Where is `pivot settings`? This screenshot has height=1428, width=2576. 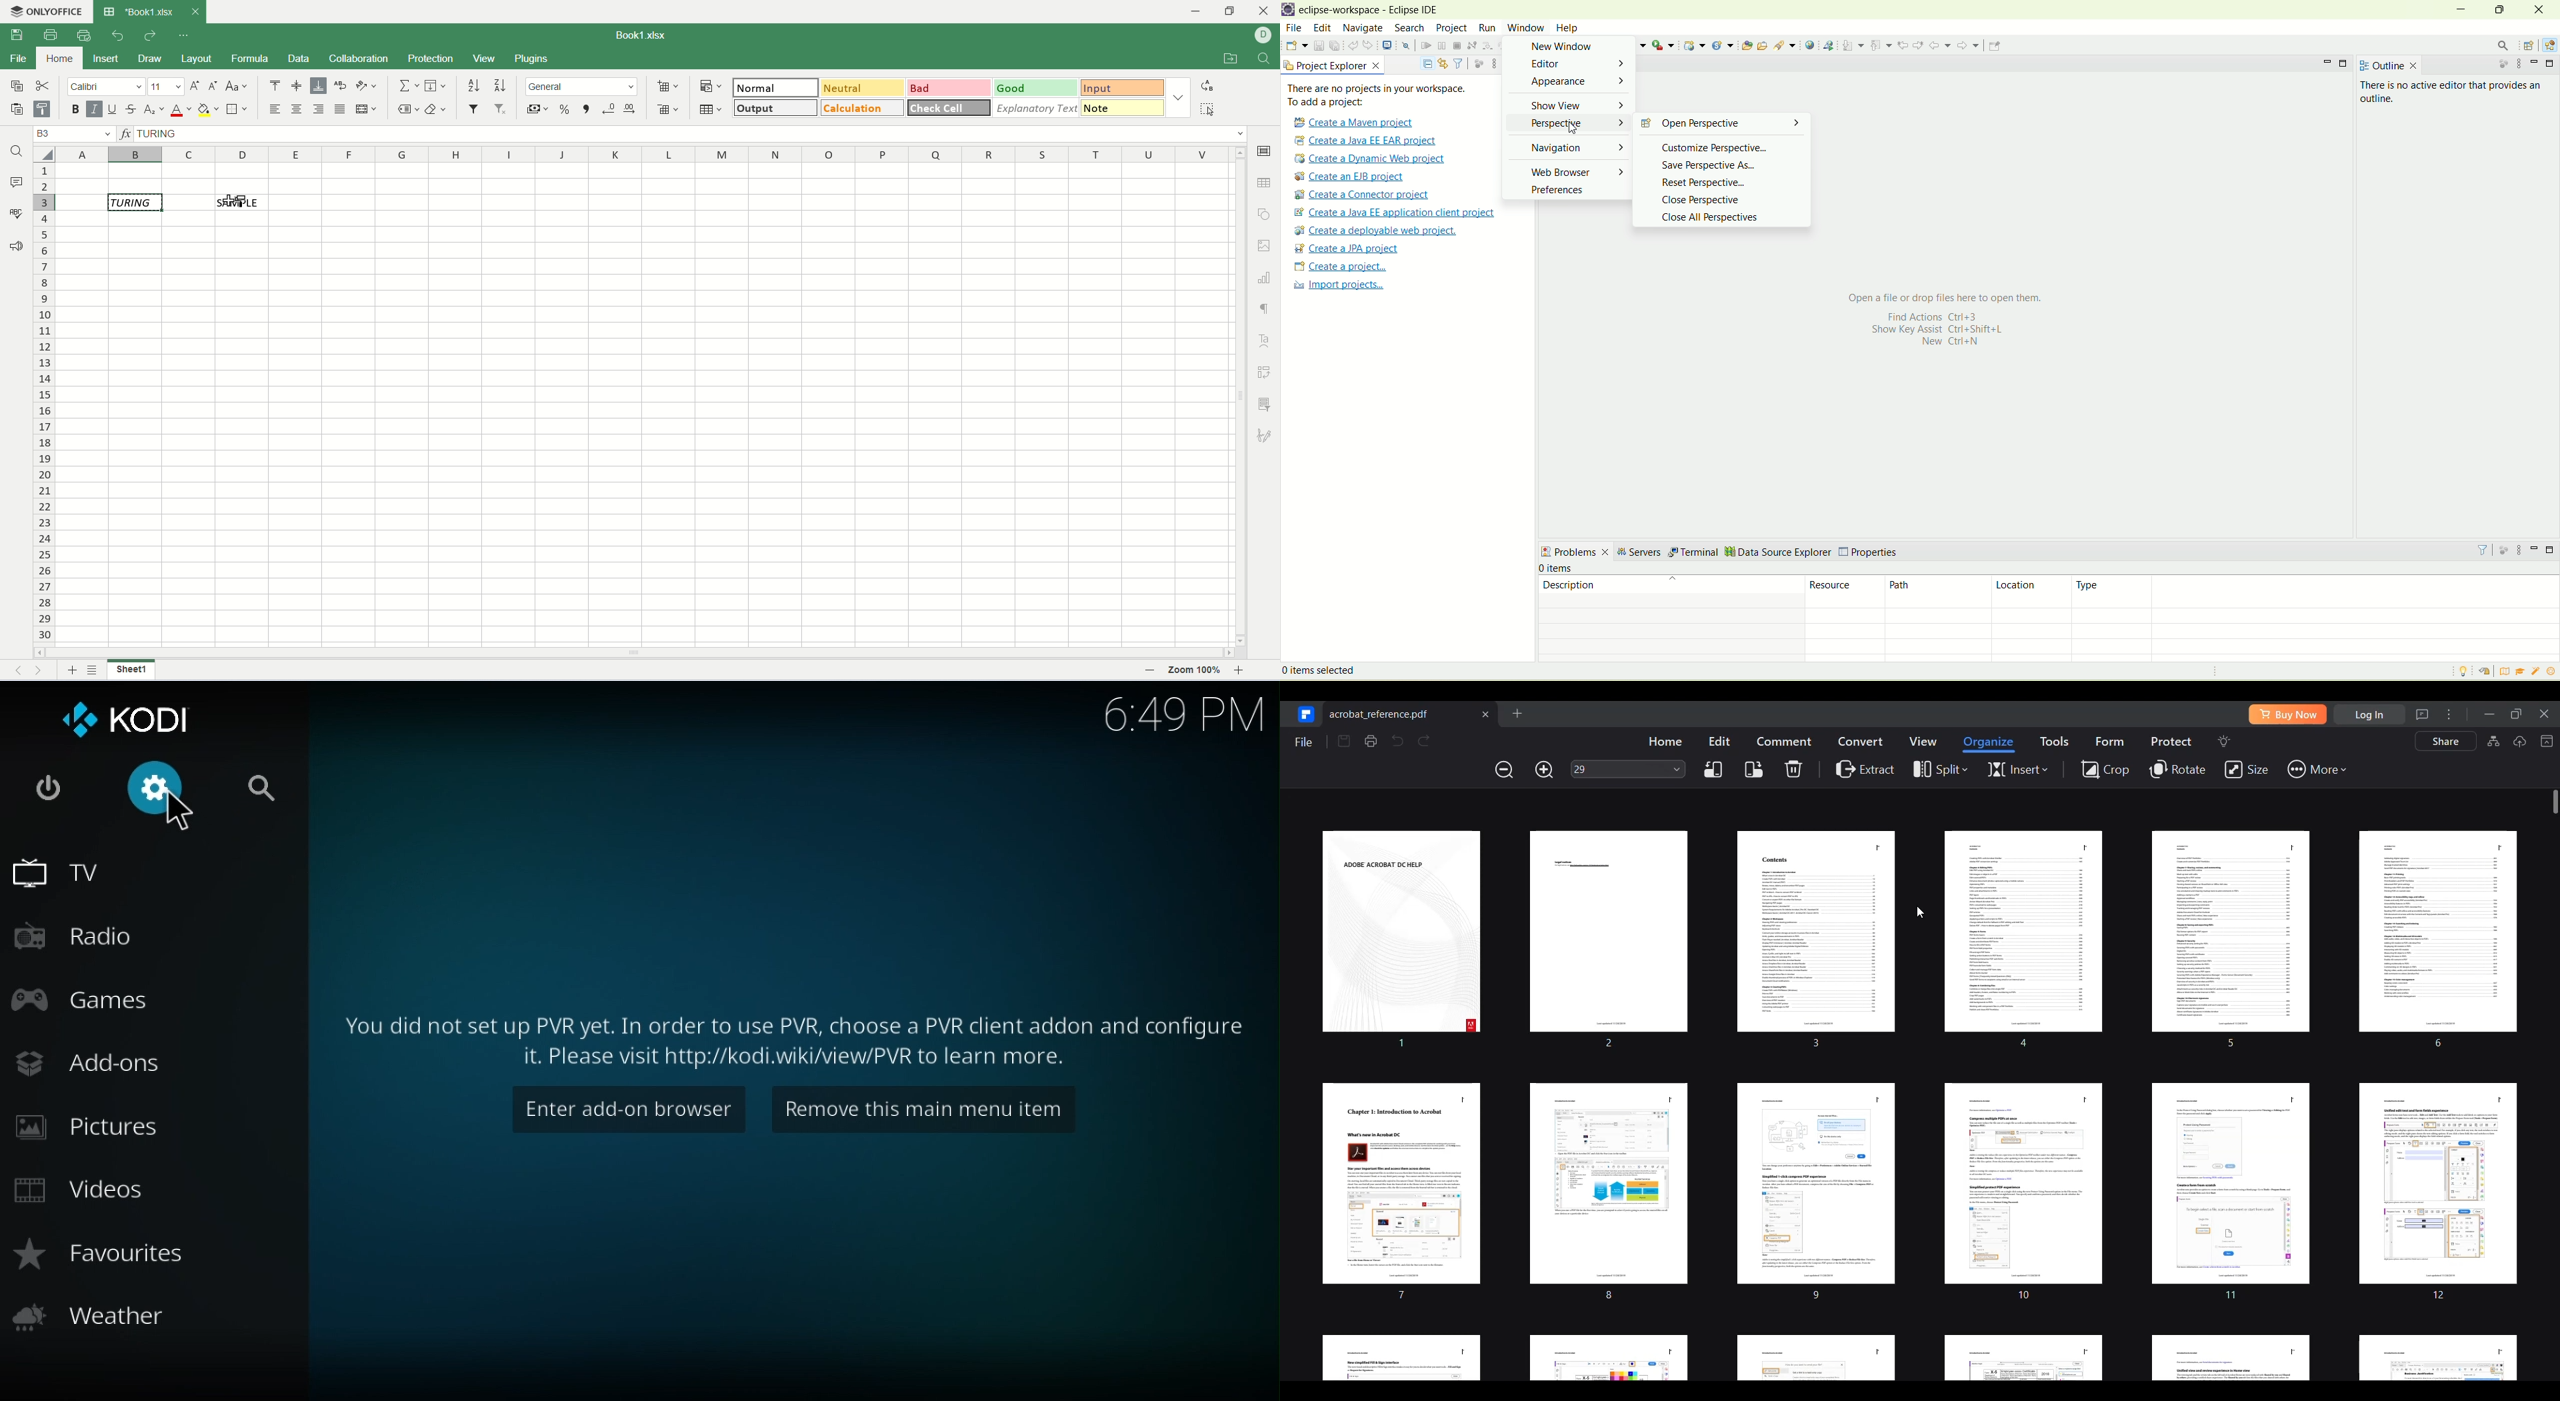 pivot settings is located at coordinates (1267, 372).